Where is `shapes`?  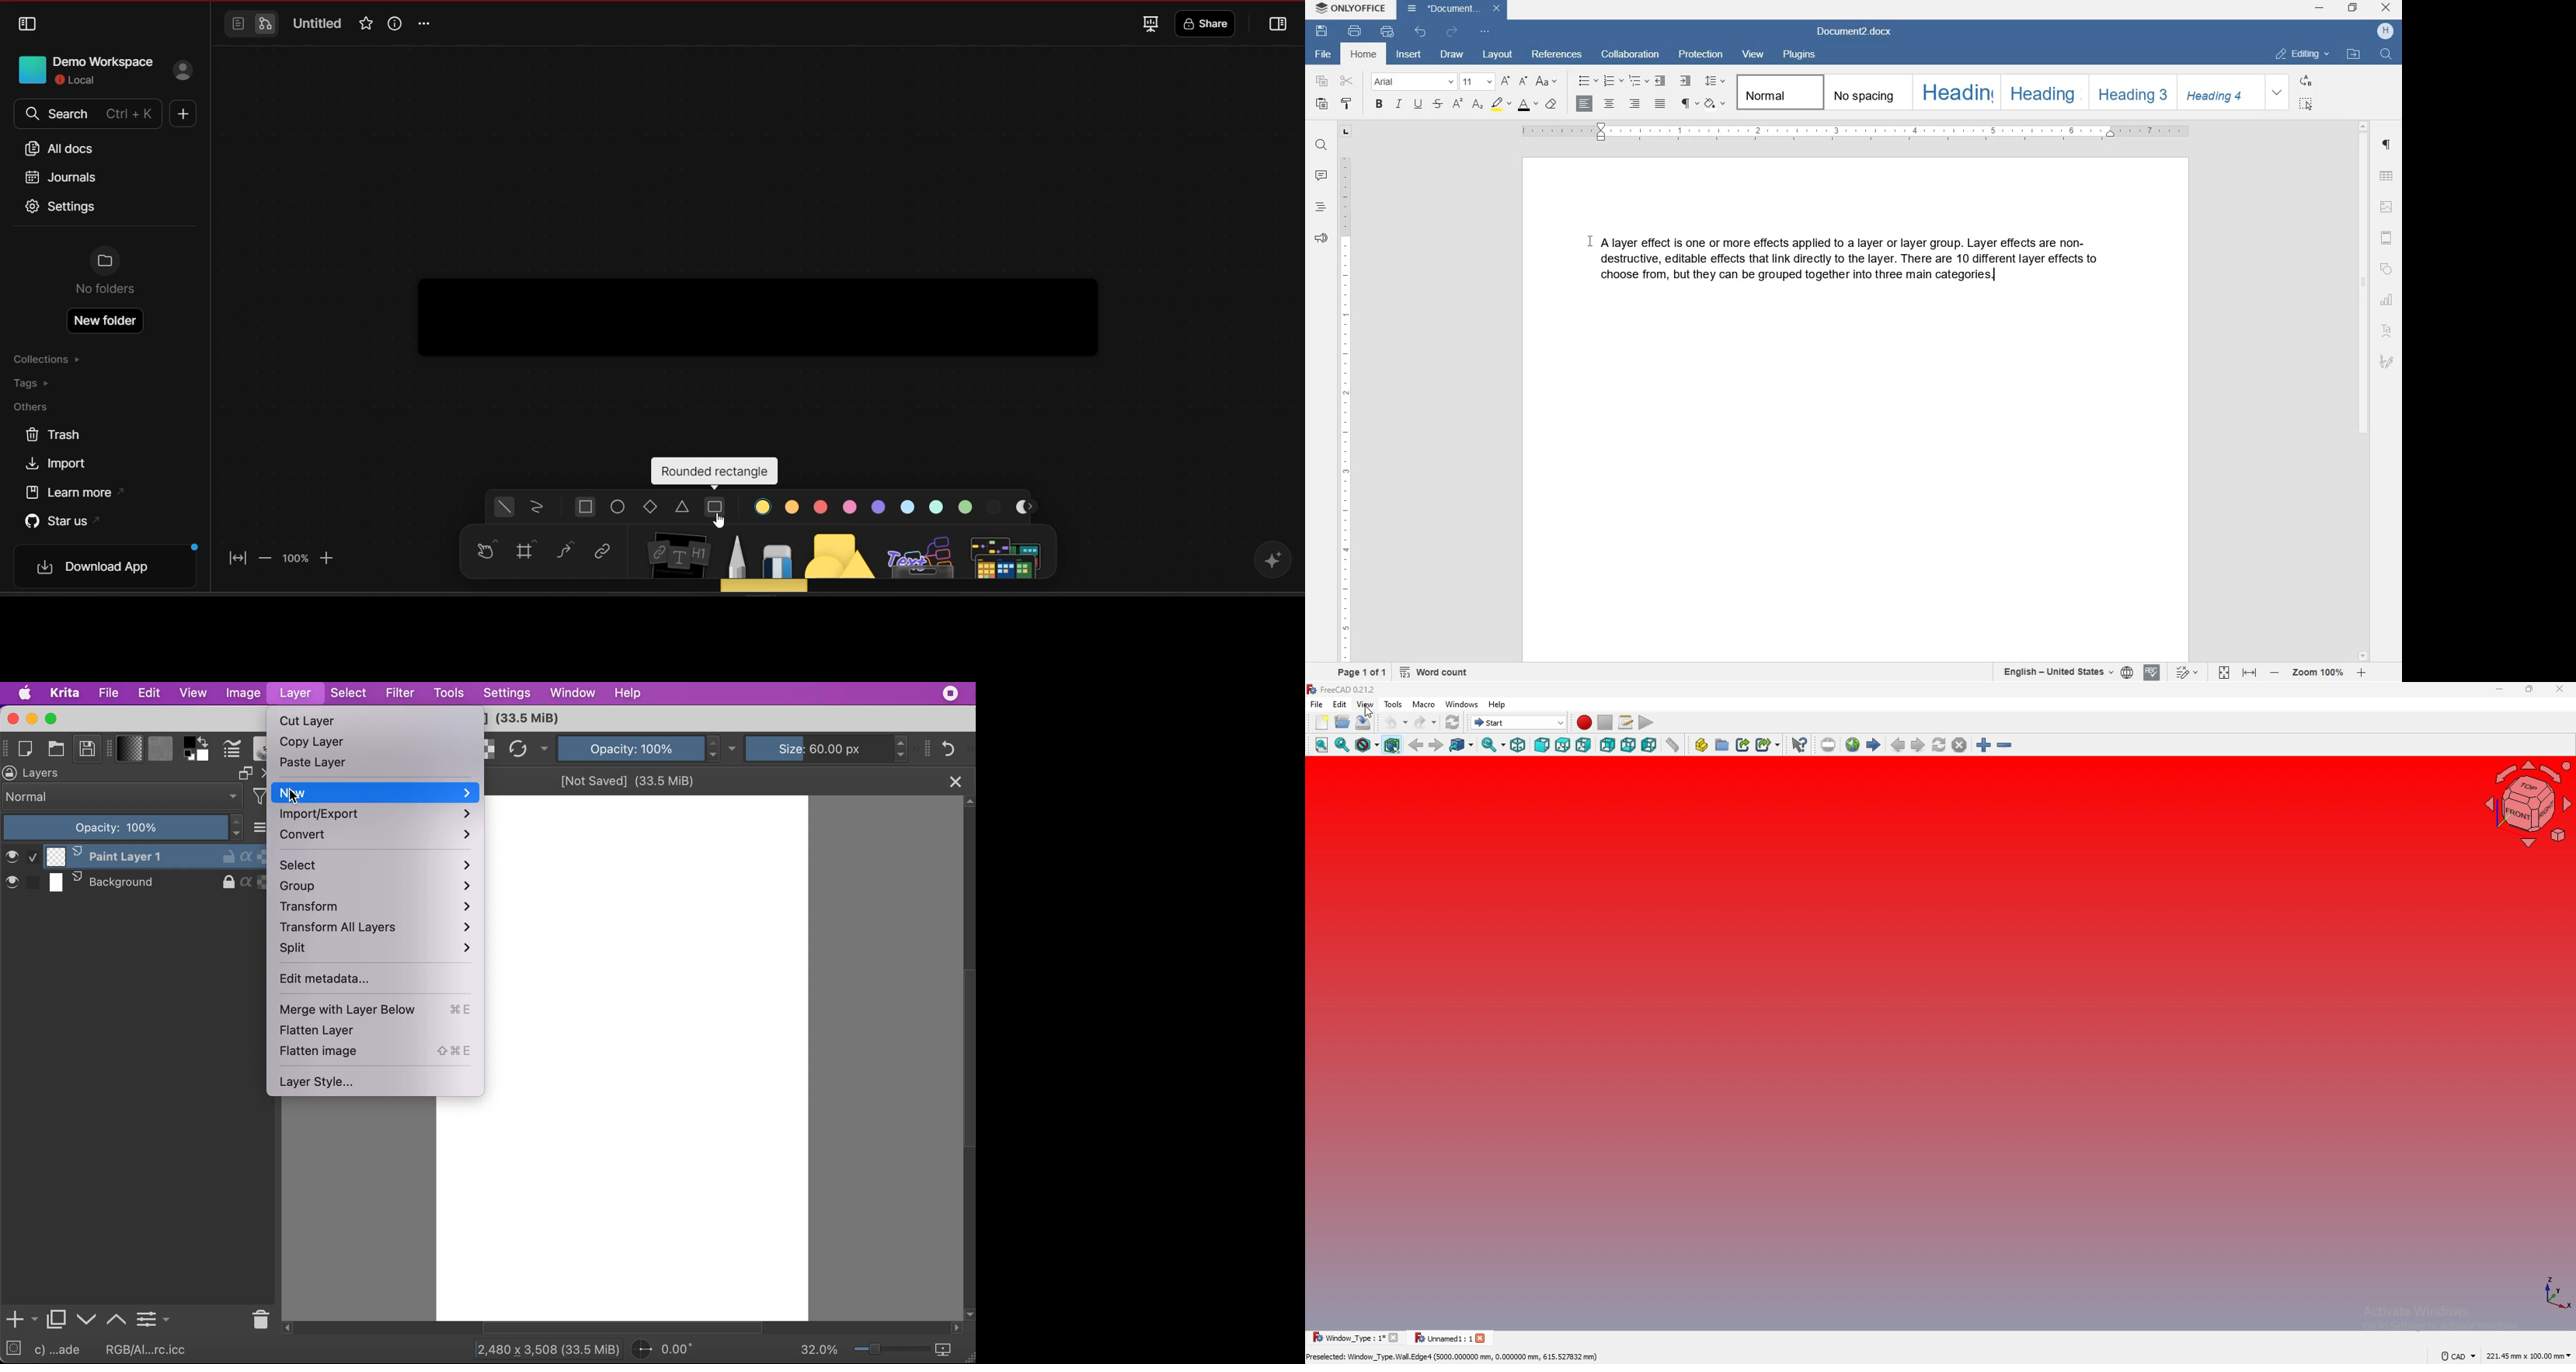 shapes is located at coordinates (842, 553).